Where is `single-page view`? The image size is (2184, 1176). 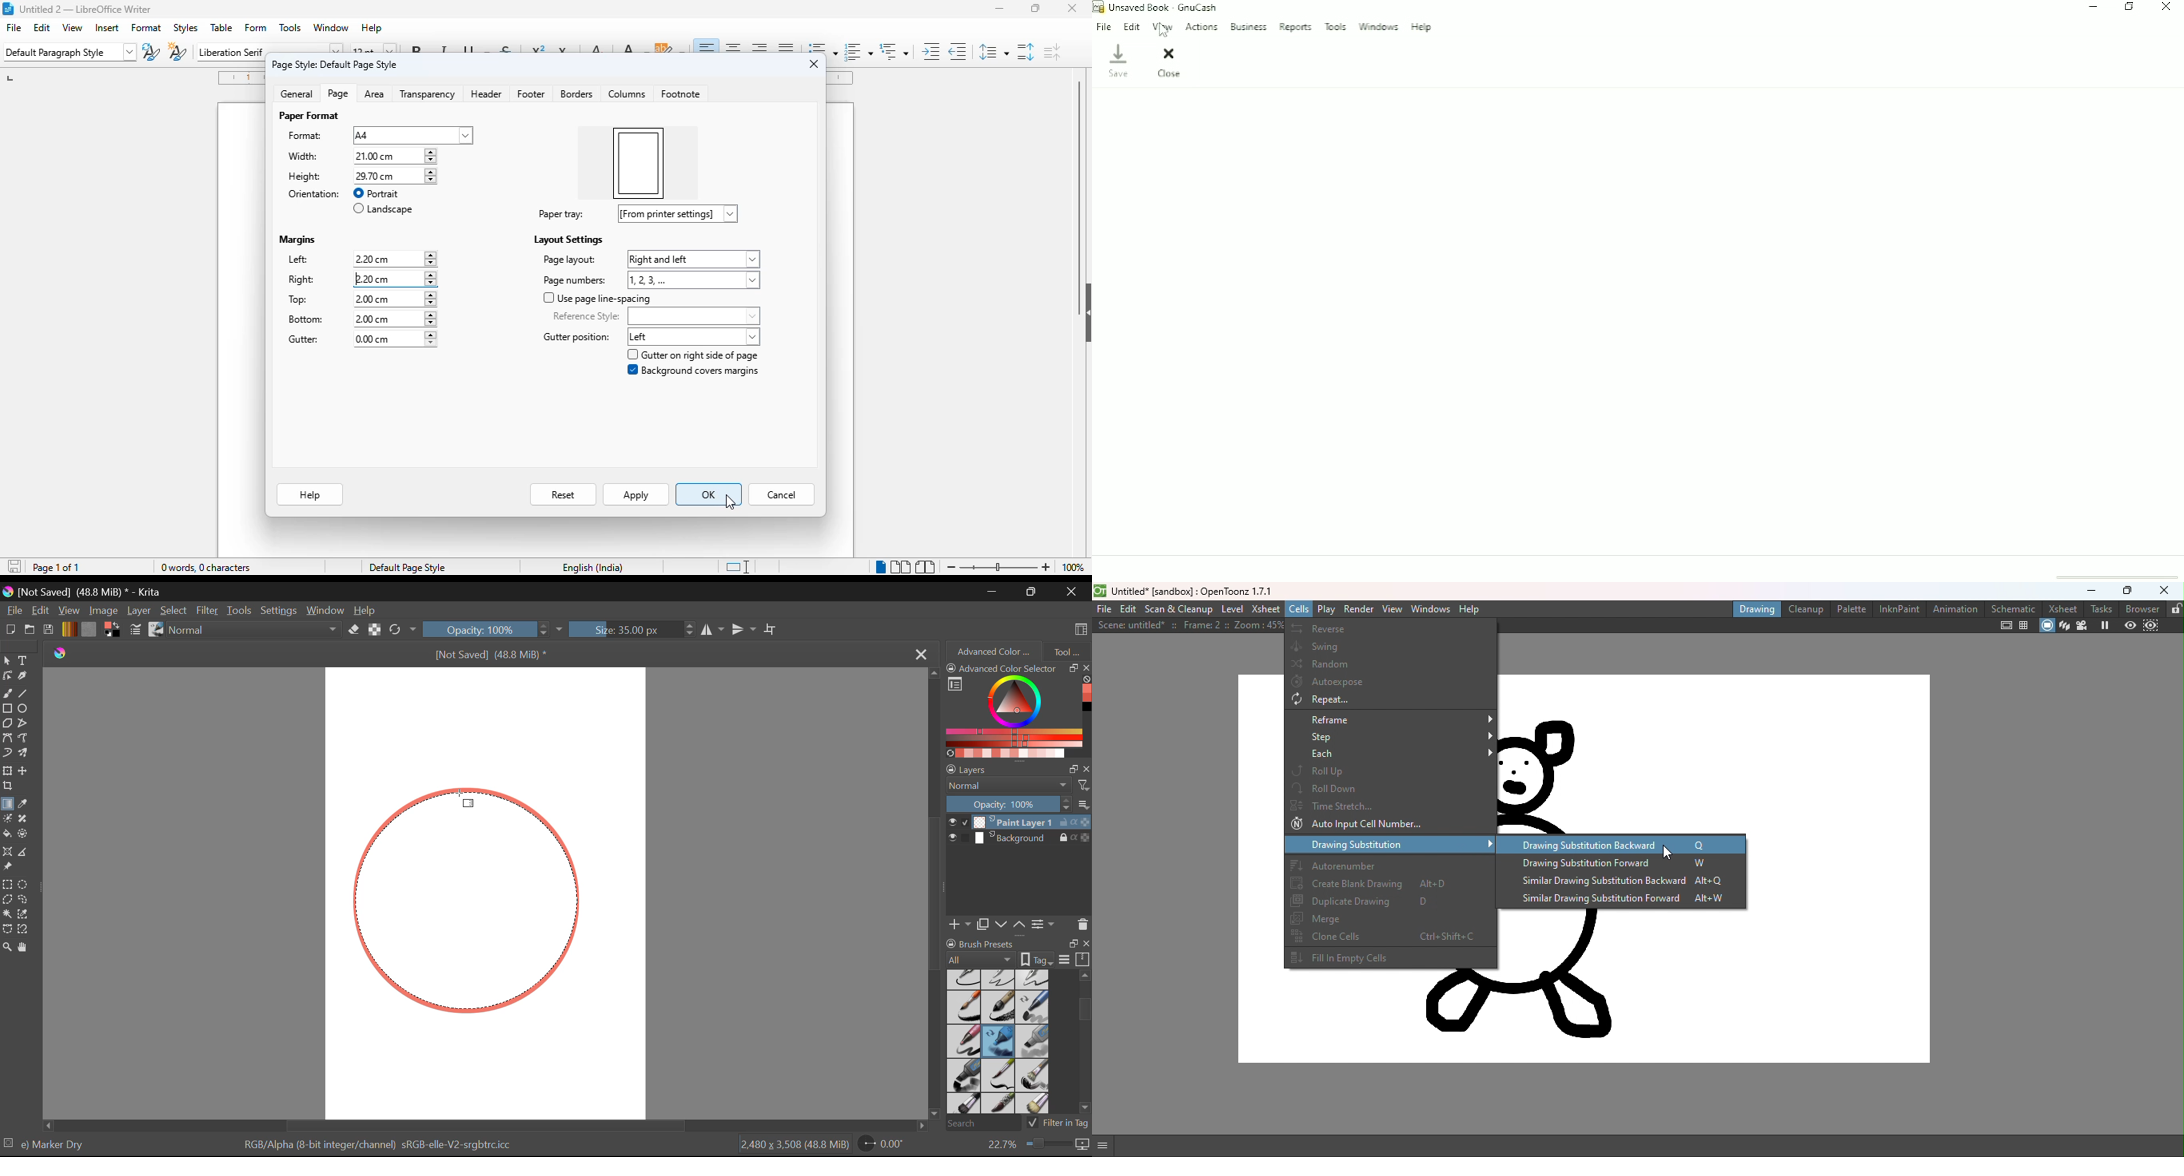 single-page view is located at coordinates (880, 568).